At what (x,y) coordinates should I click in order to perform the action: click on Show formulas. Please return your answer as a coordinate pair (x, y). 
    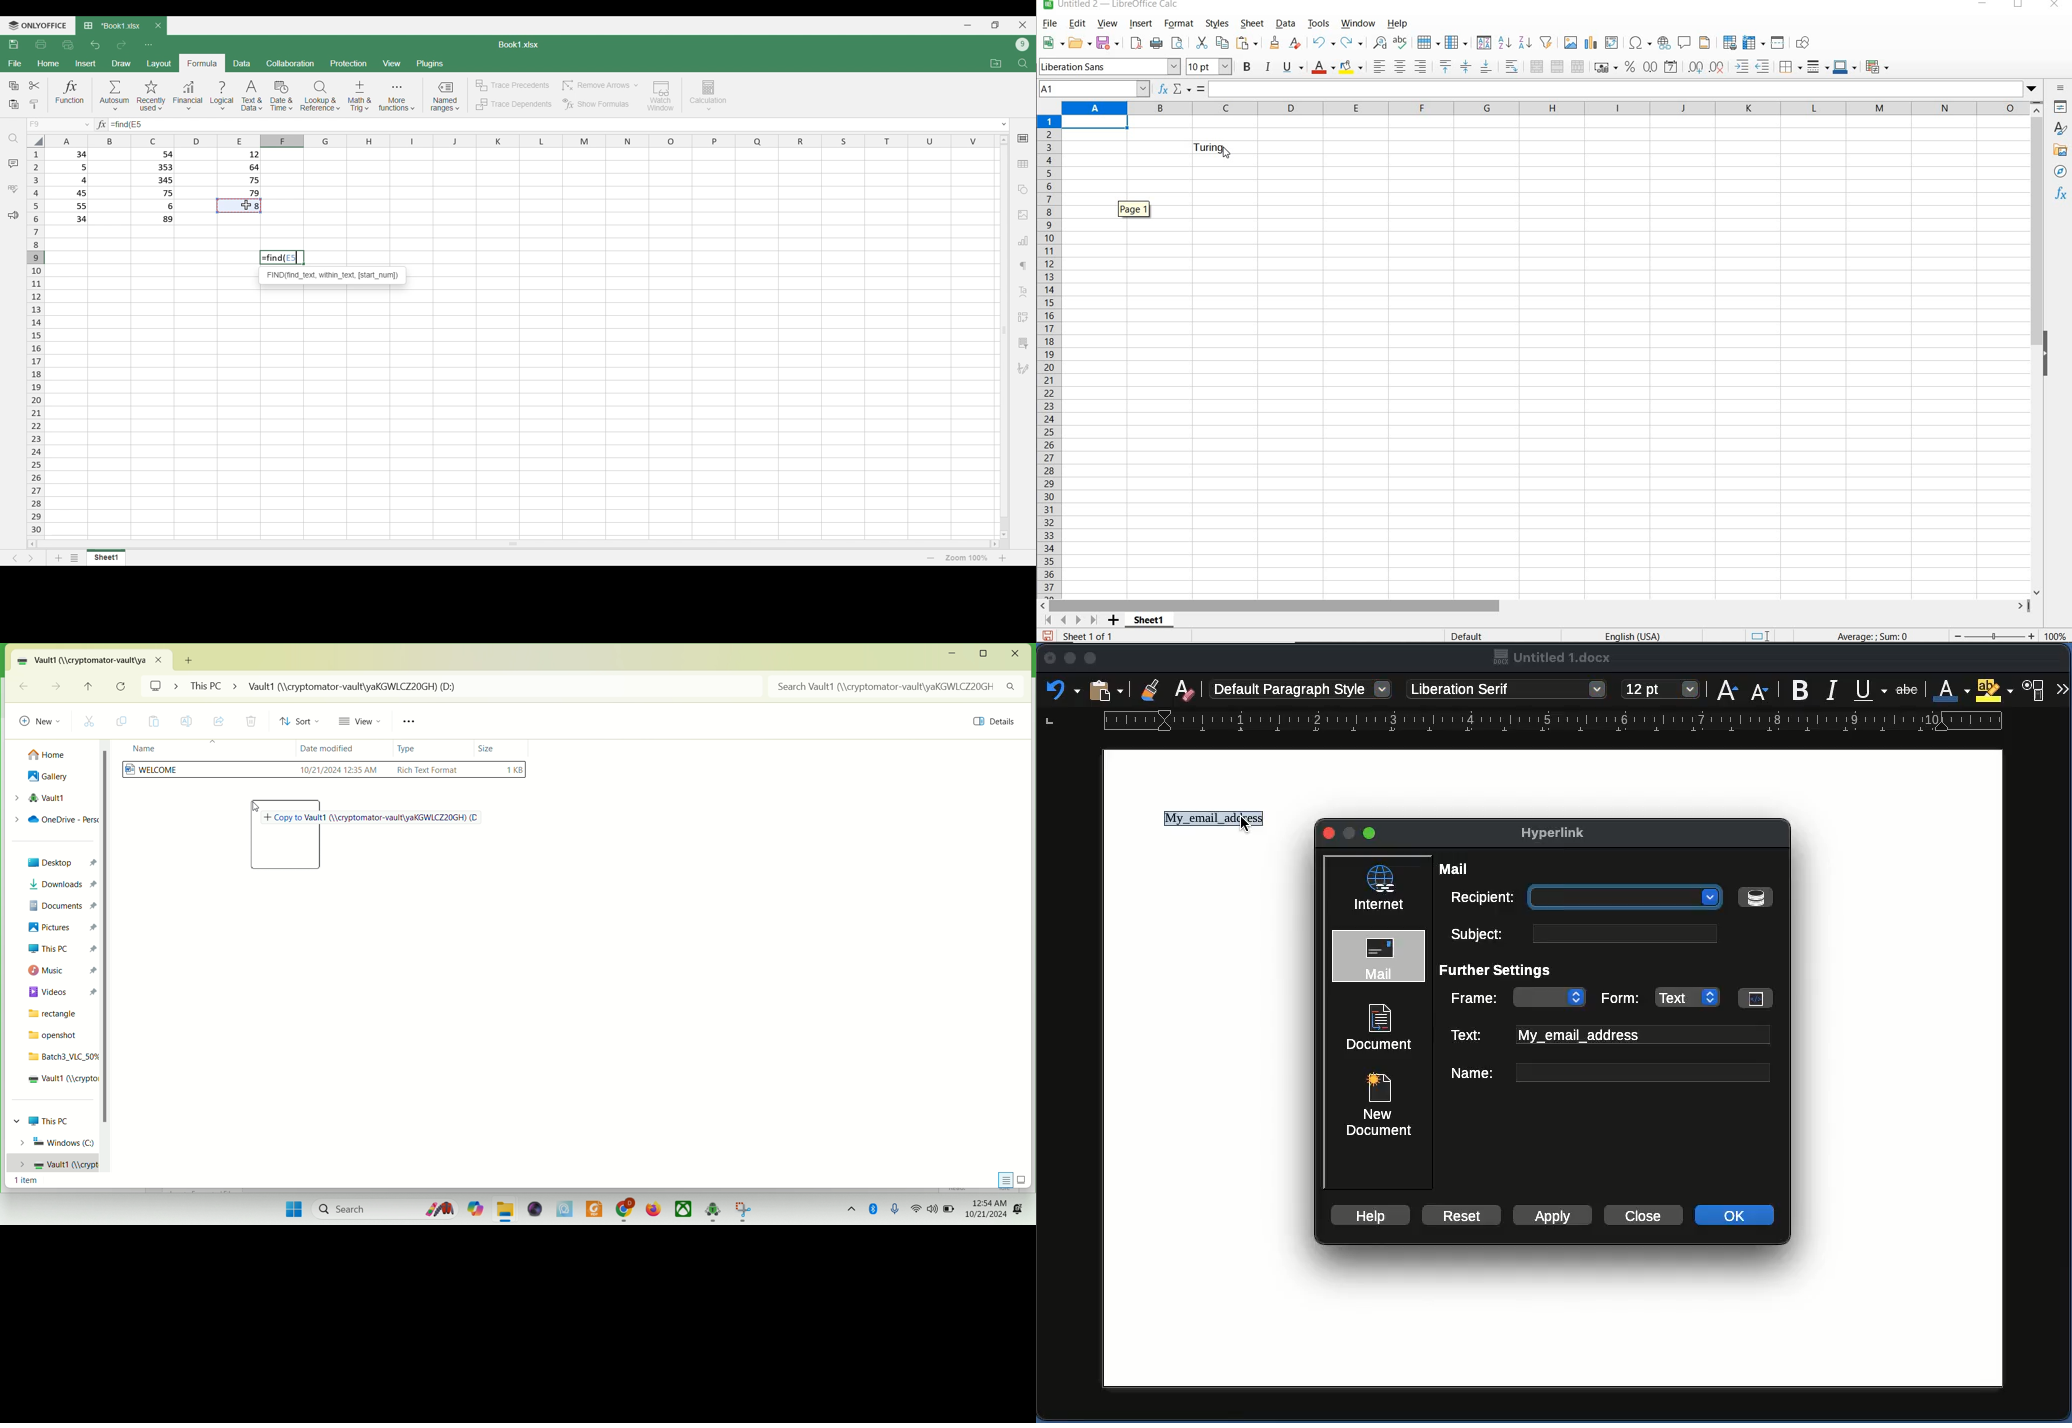
    Looking at the image, I should click on (595, 105).